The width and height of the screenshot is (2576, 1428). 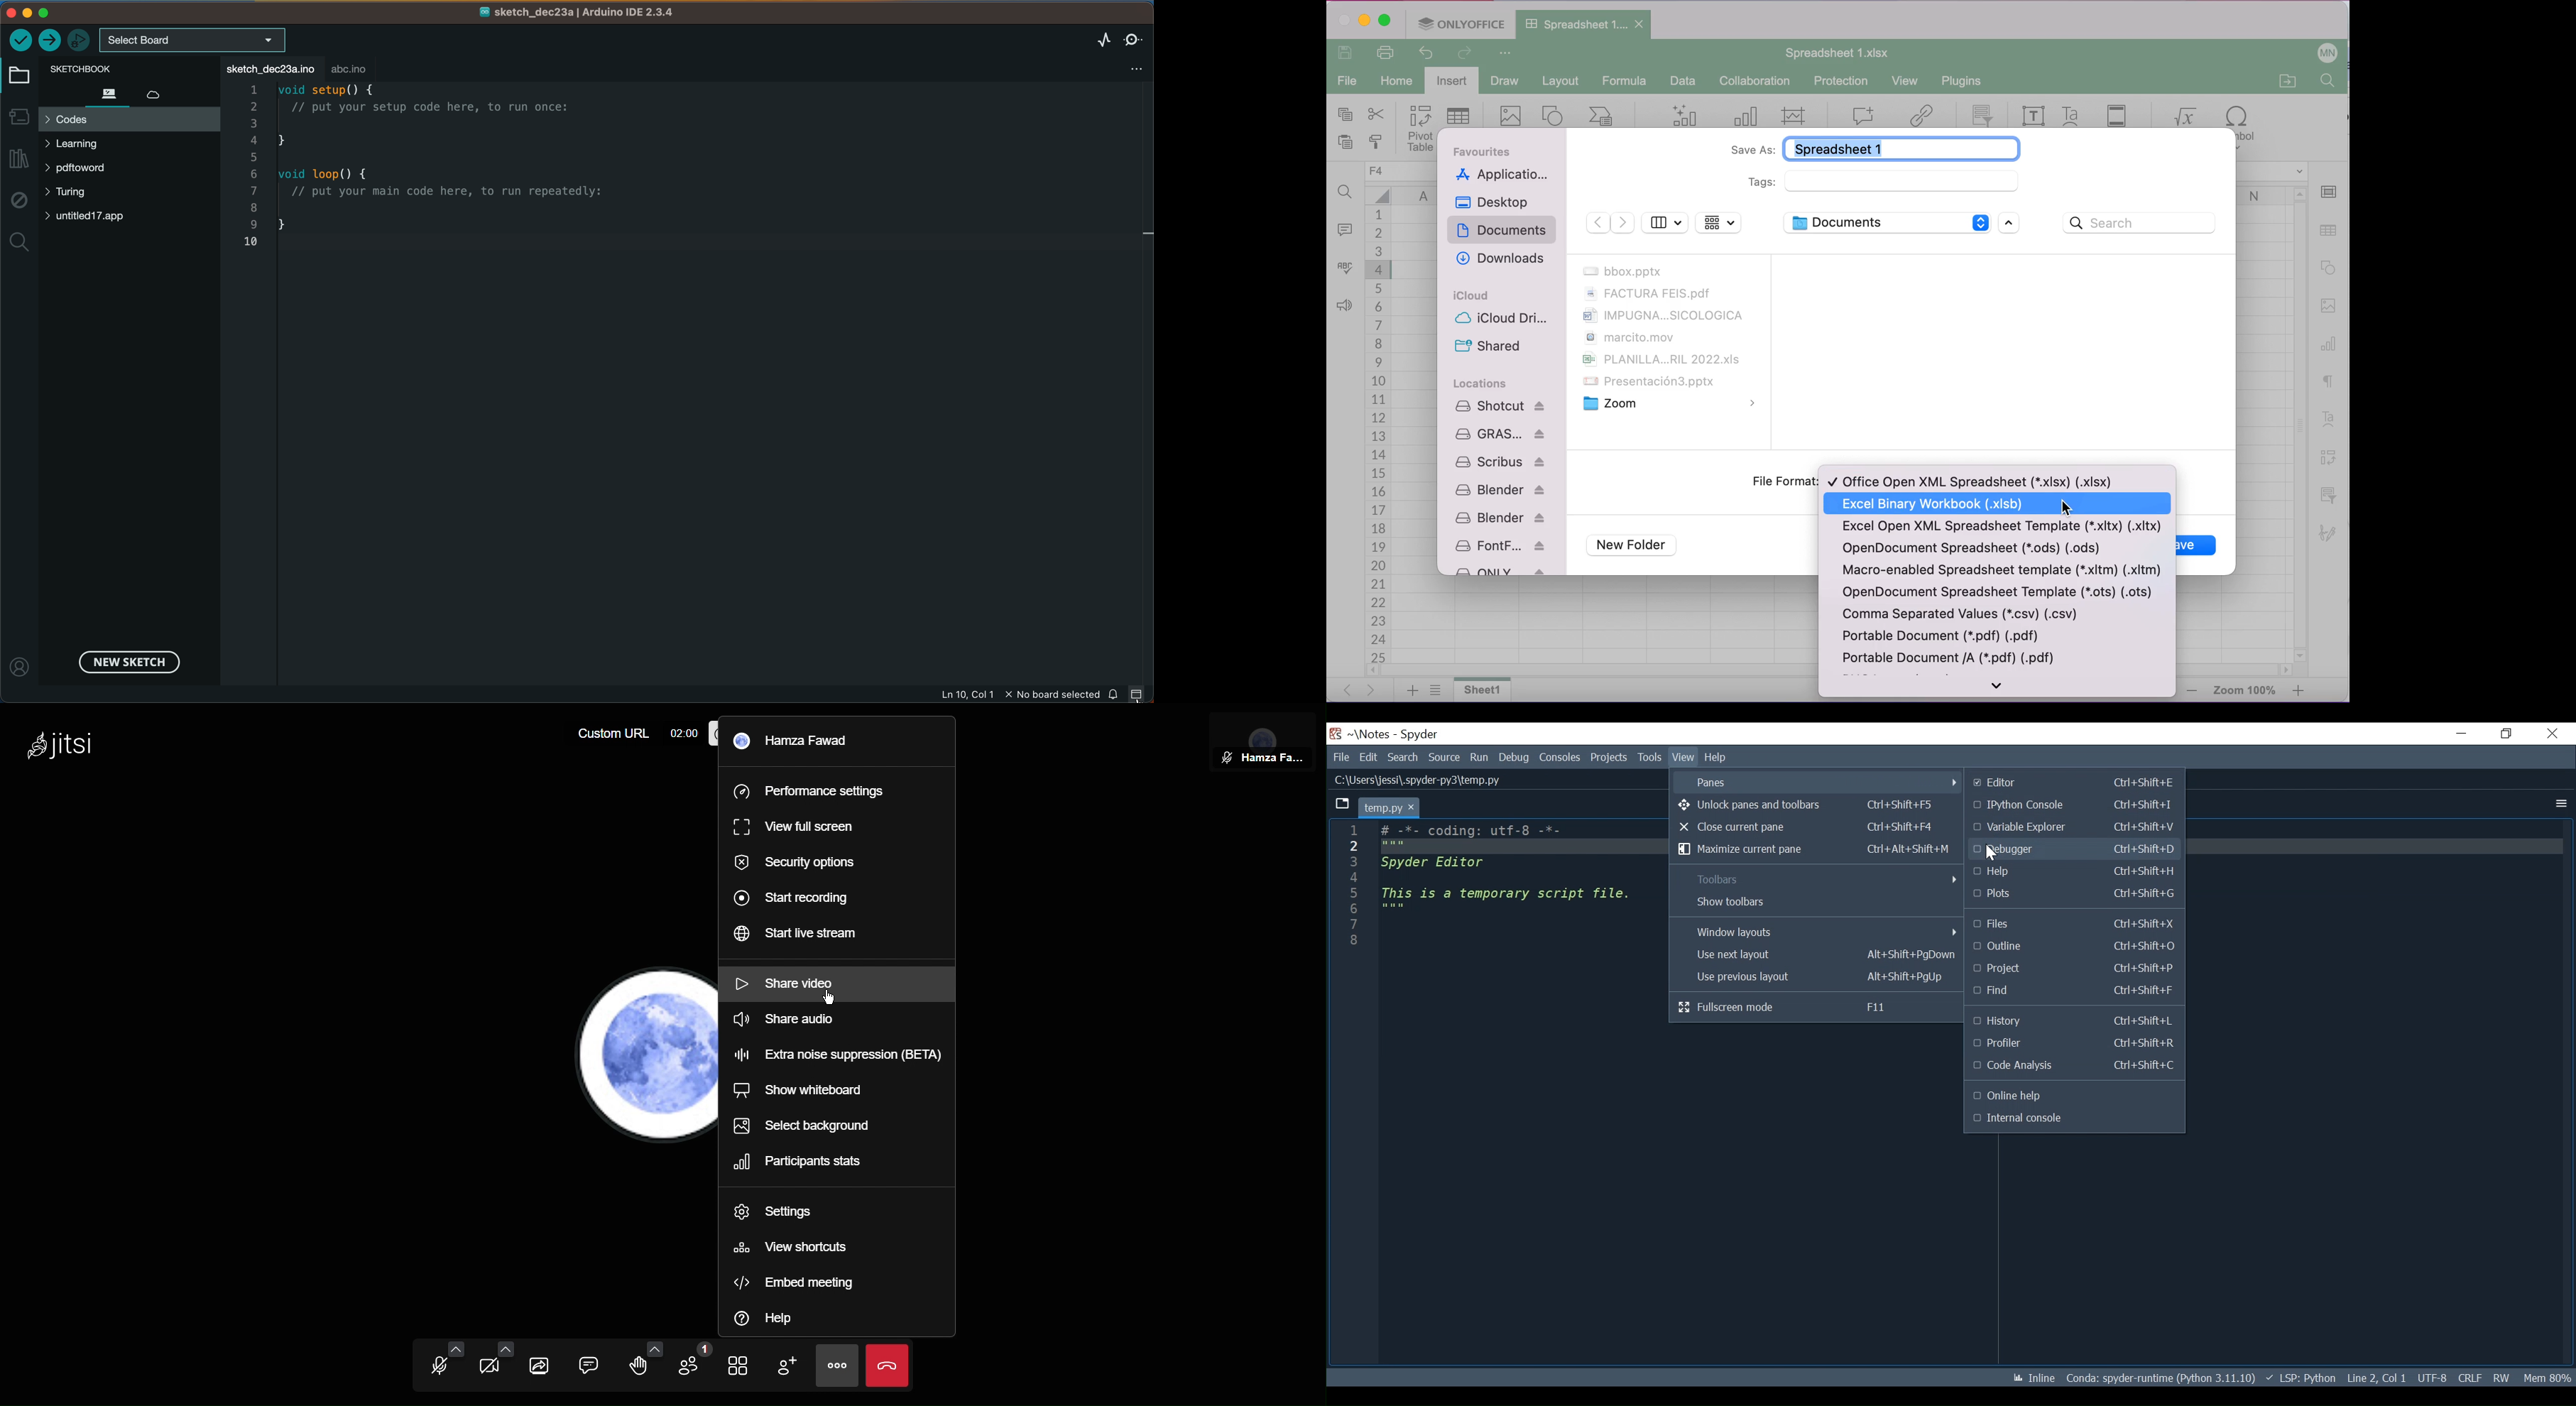 I want to click on Online Help, so click(x=2066, y=1096).